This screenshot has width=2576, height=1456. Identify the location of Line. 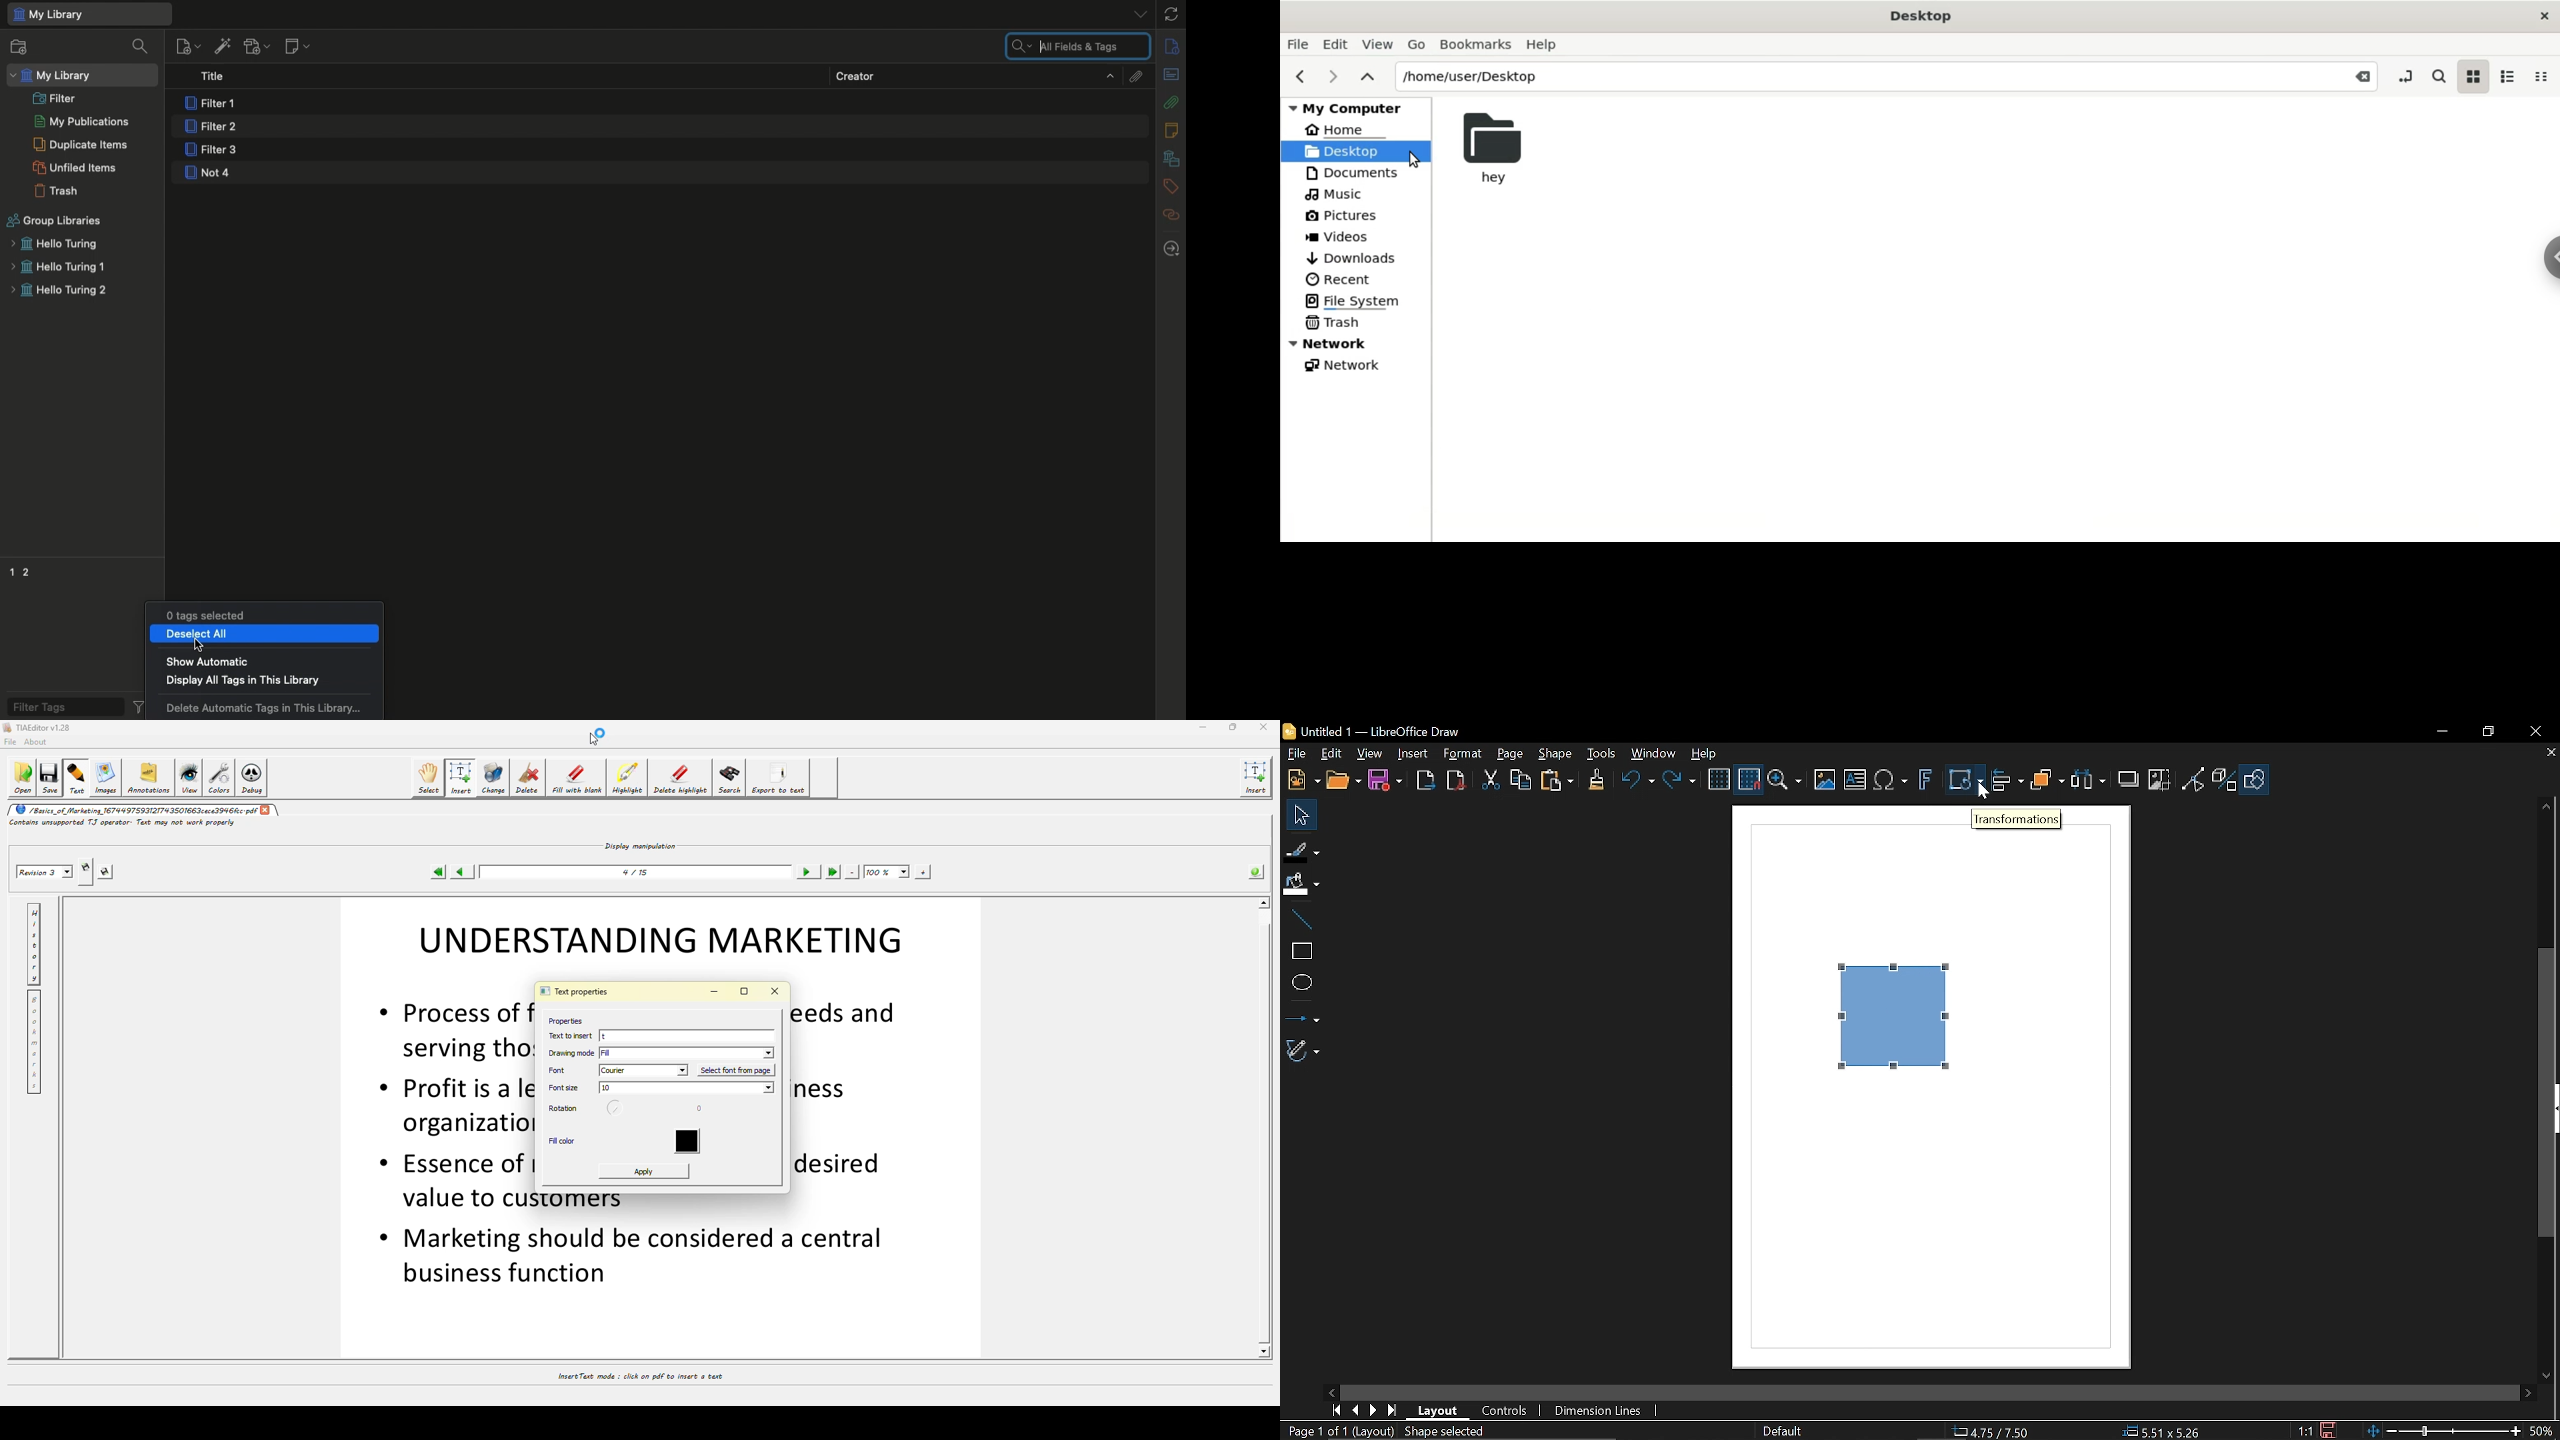
(1300, 920).